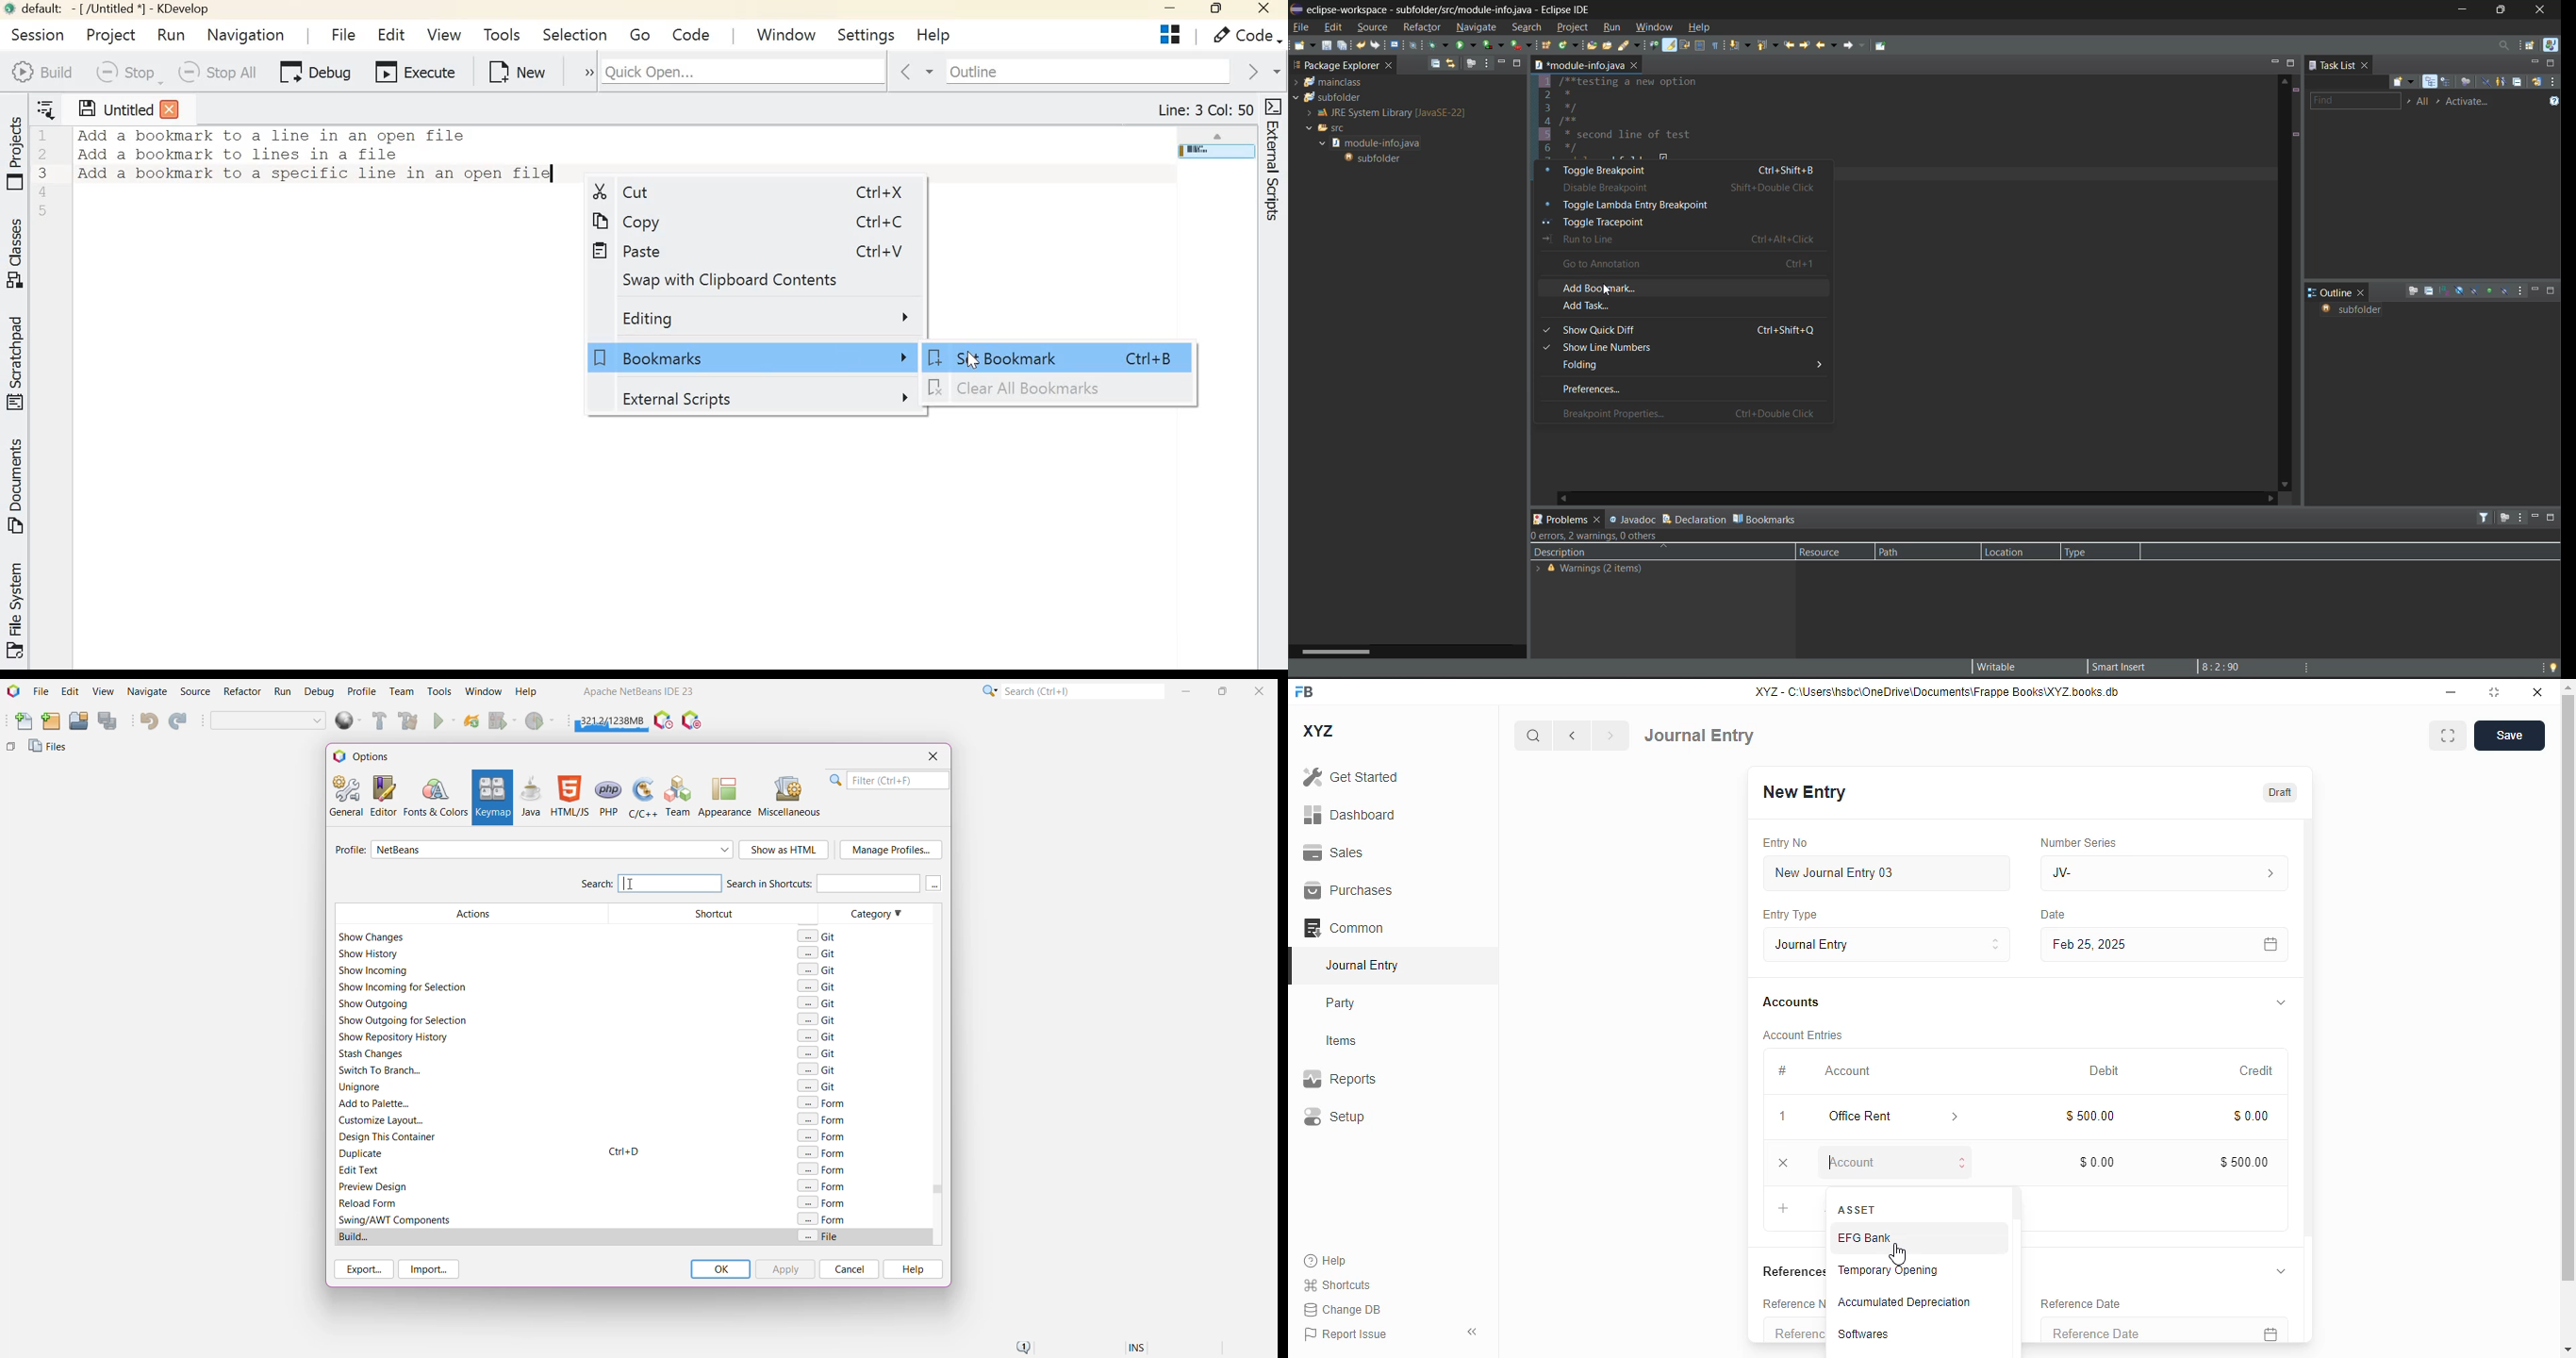 The width and height of the screenshot is (2576, 1372). Describe the element at coordinates (1886, 872) in the screenshot. I see `new journal entry 03` at that location.